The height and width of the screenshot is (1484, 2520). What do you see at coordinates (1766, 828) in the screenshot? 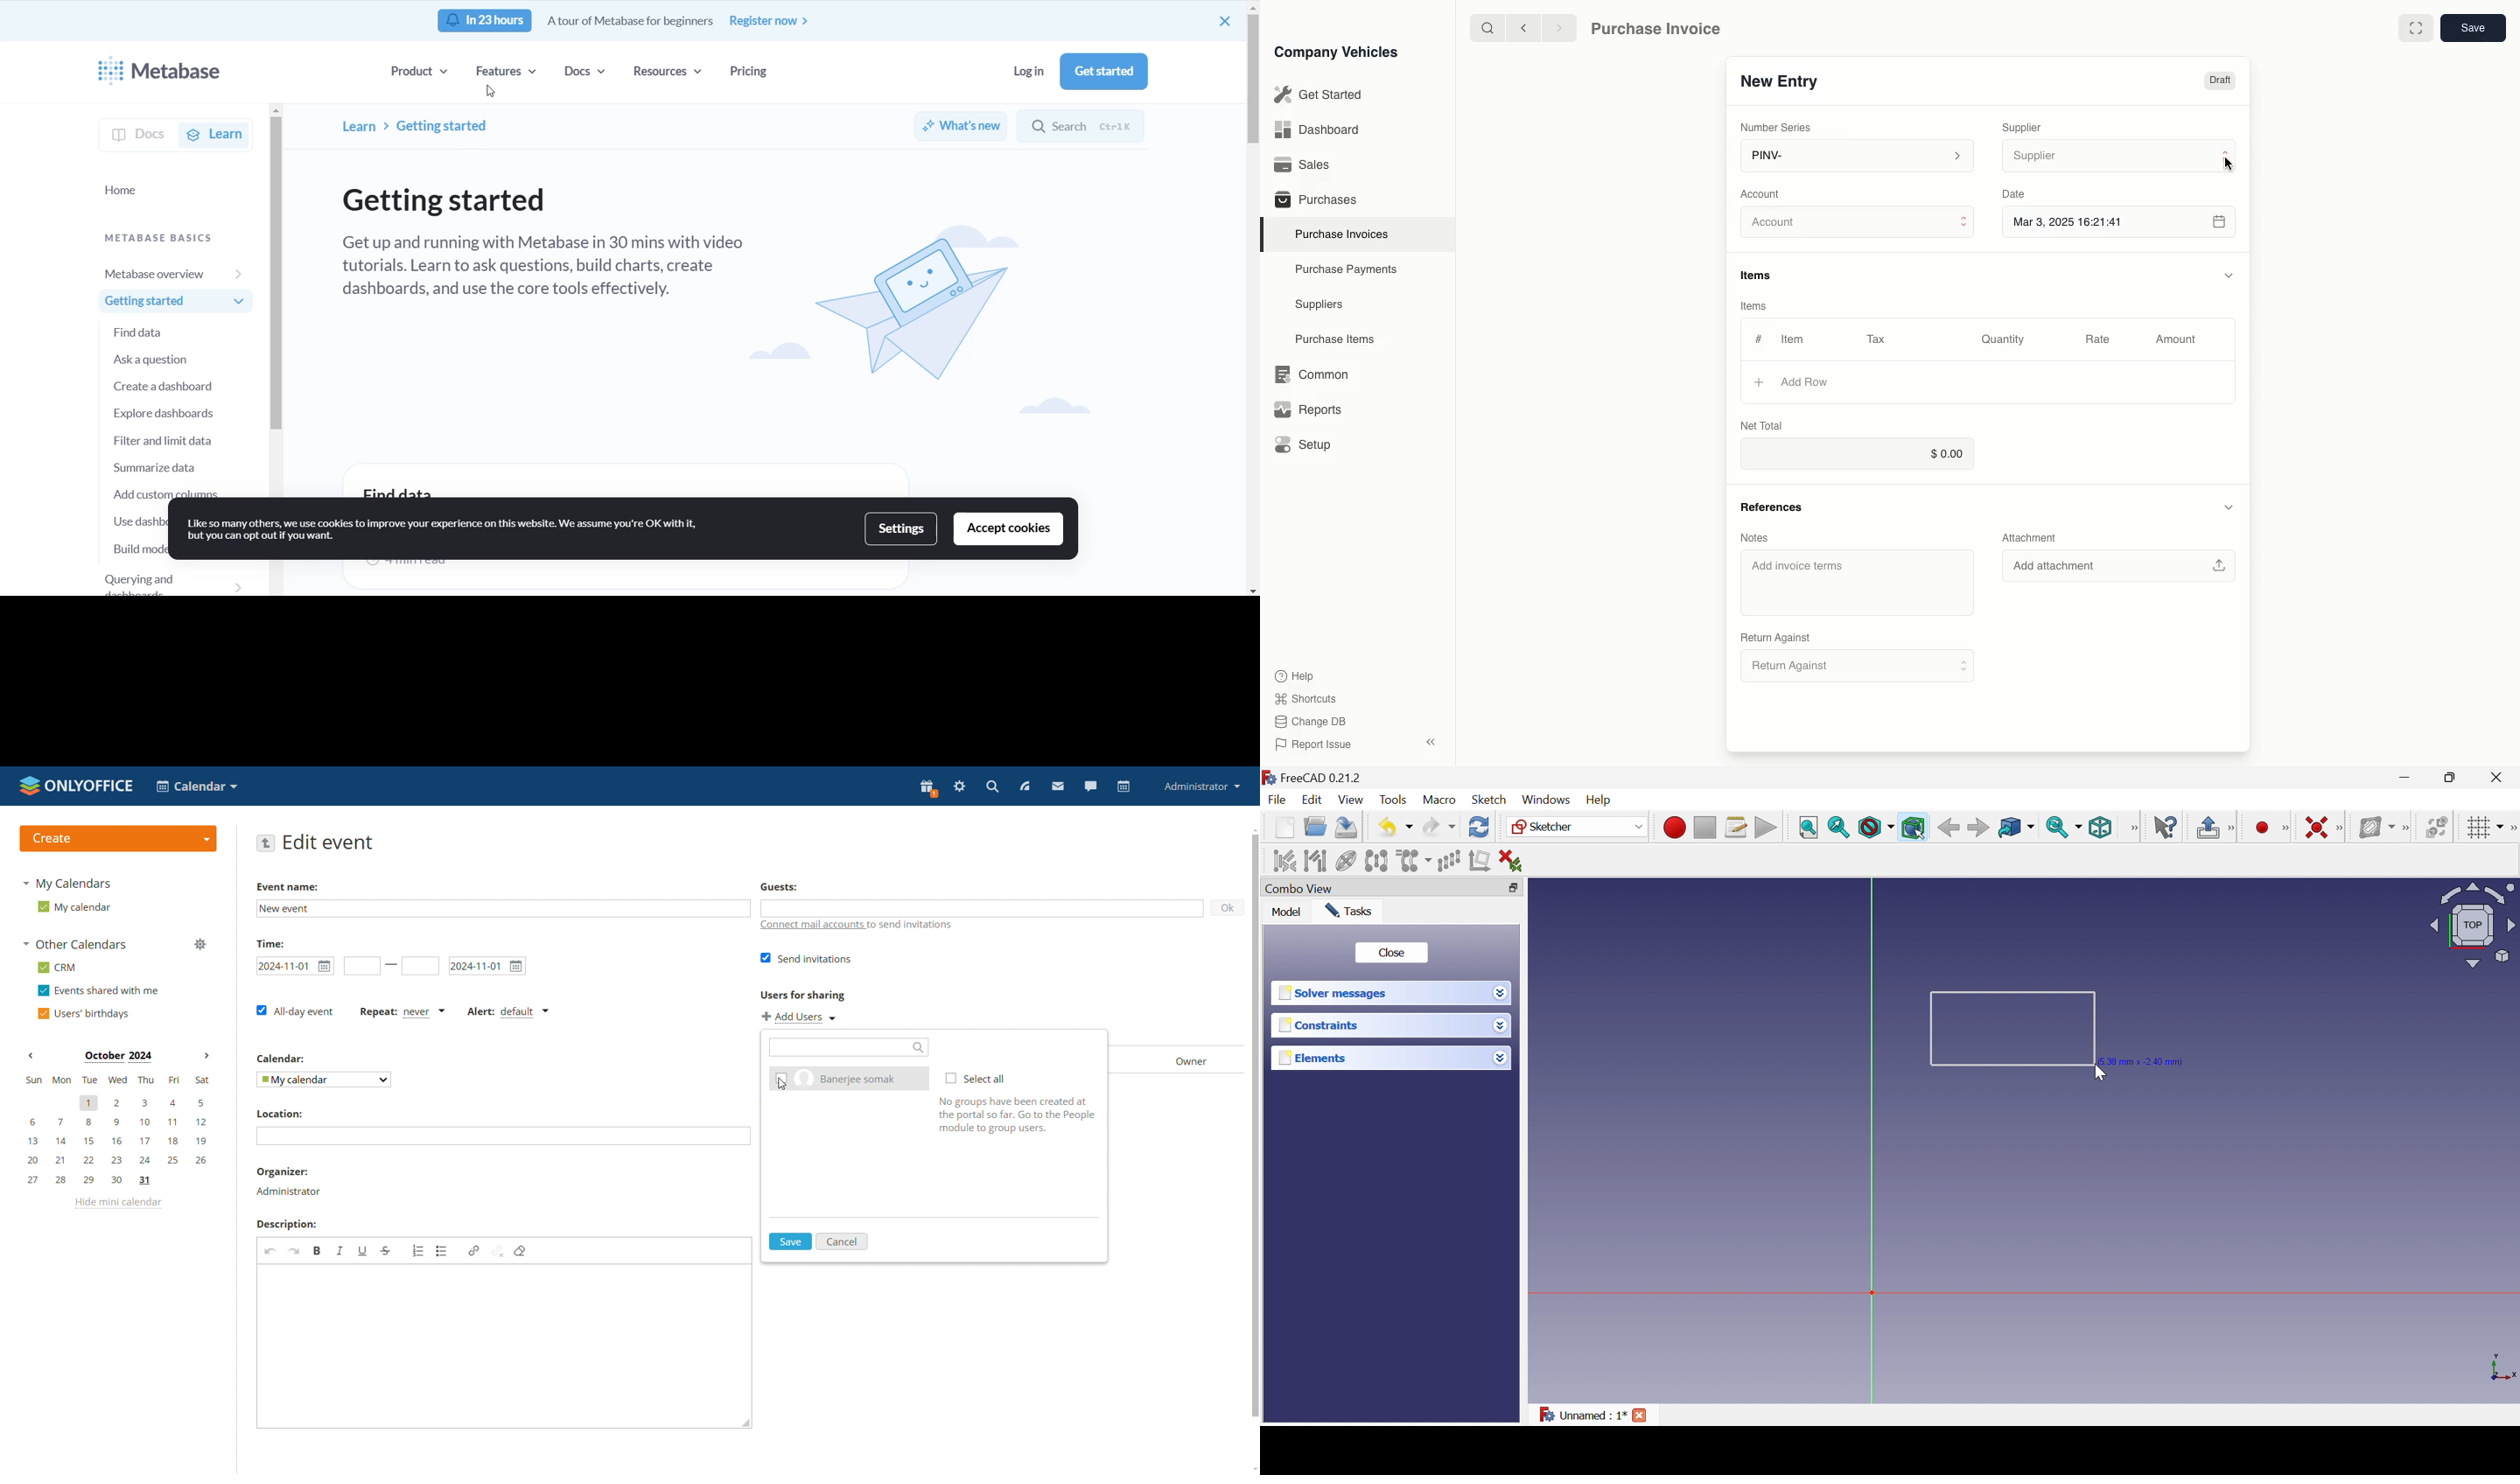
I see `Execute macro` at bounding box center [1766, 828].